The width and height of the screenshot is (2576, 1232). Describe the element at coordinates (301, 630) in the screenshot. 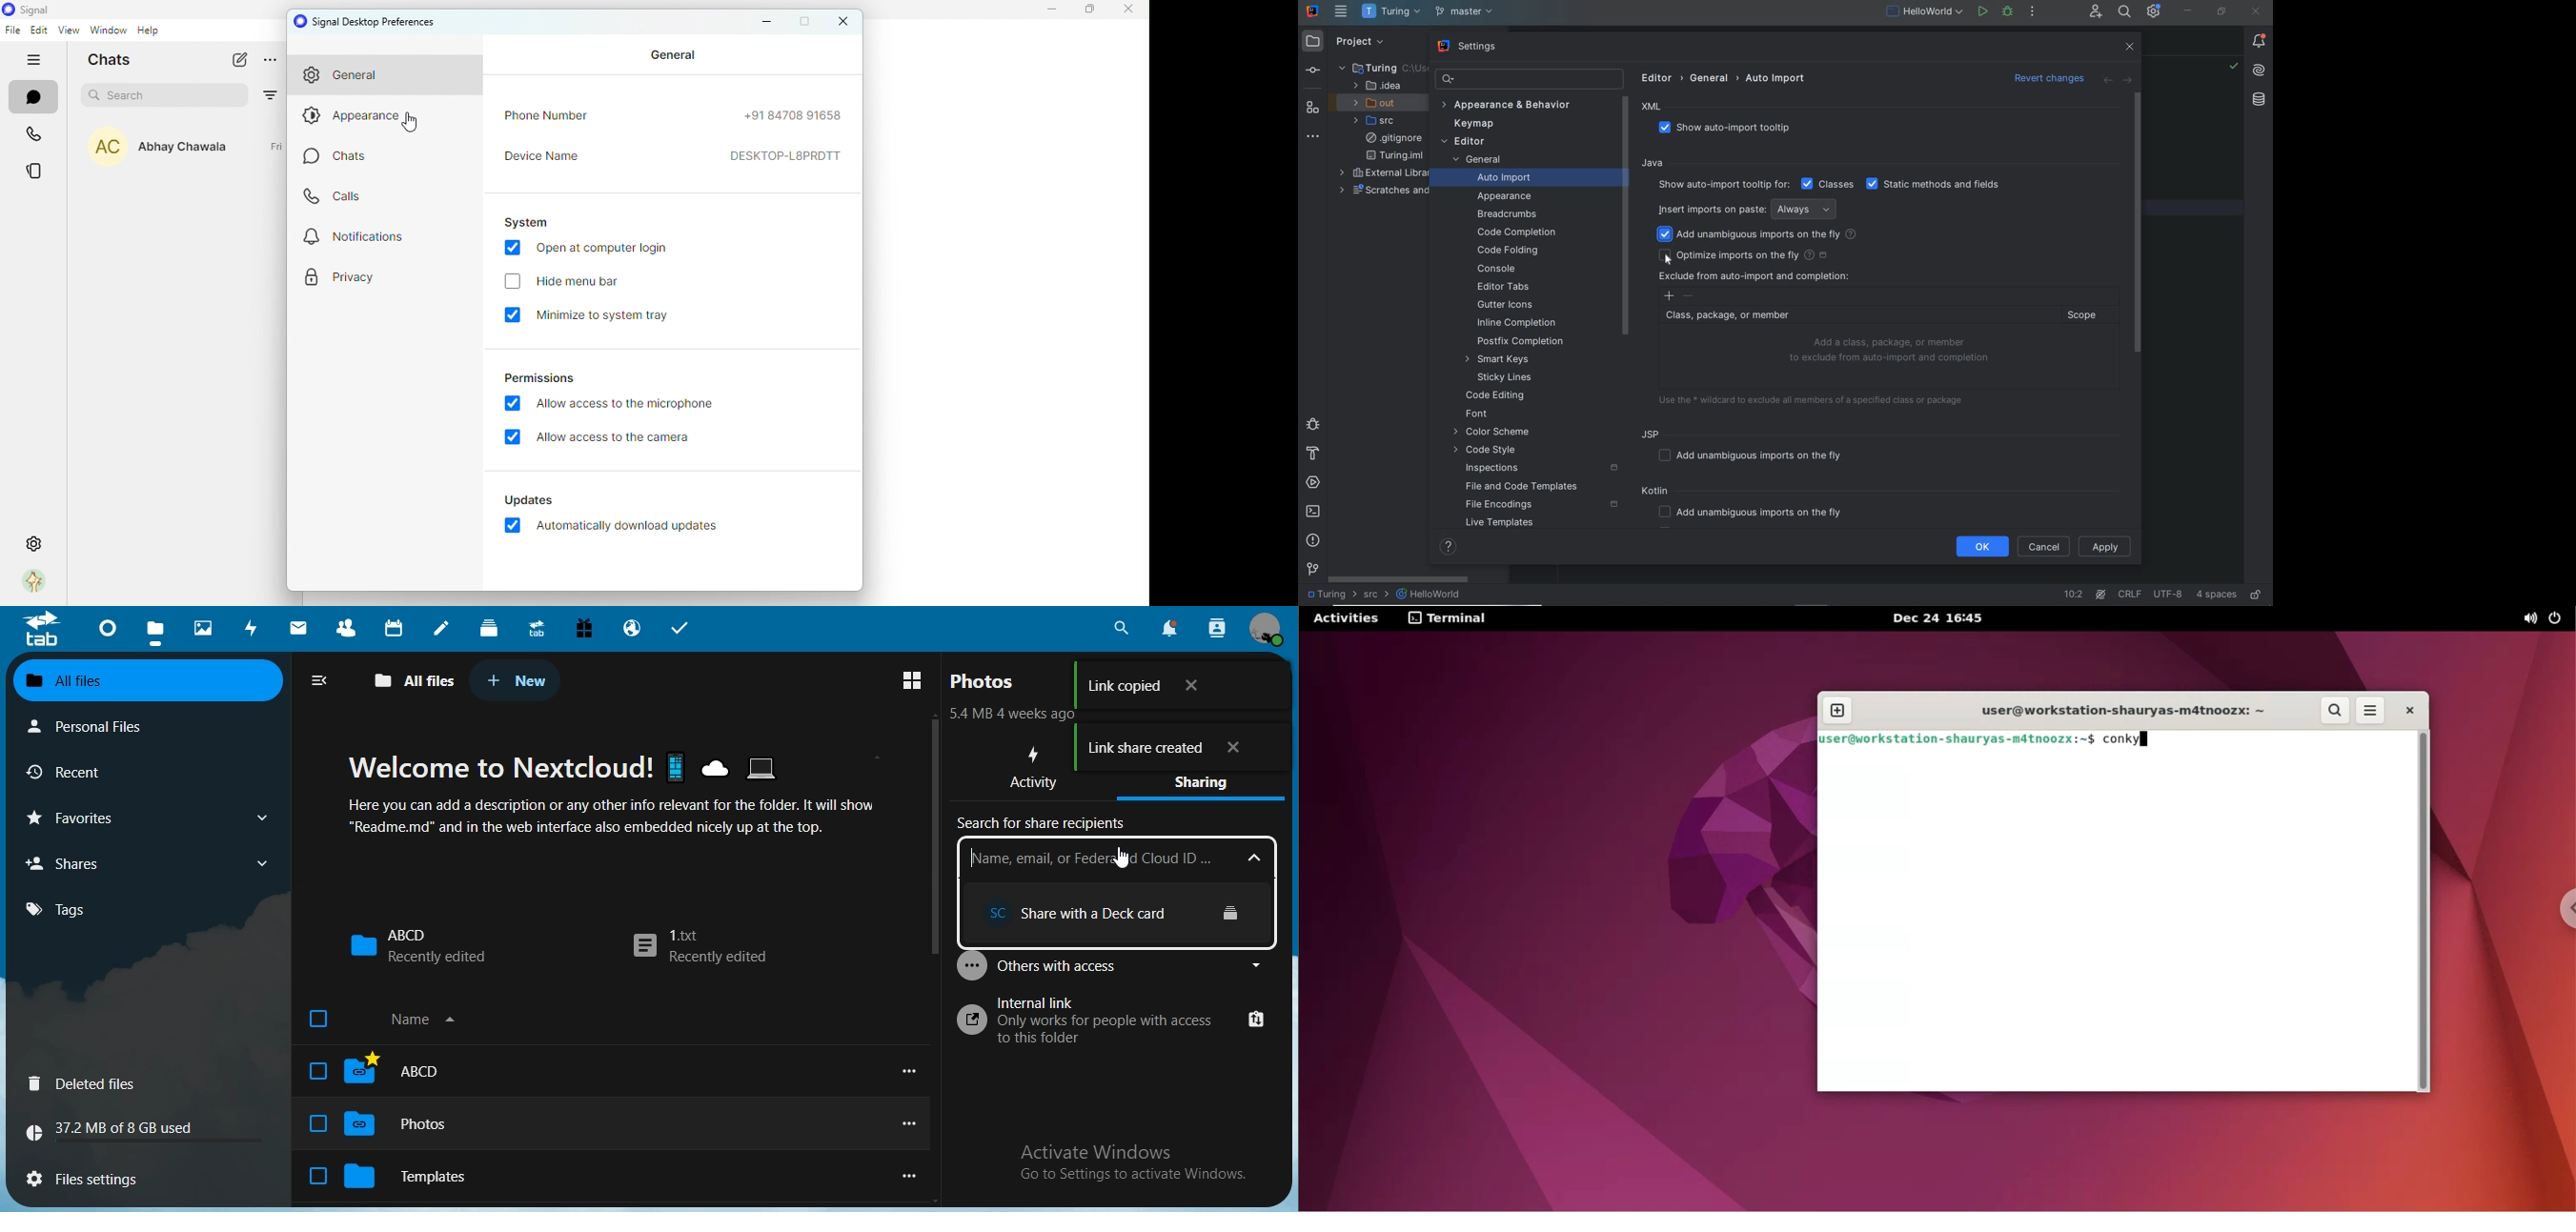

I see `mail` at that location.